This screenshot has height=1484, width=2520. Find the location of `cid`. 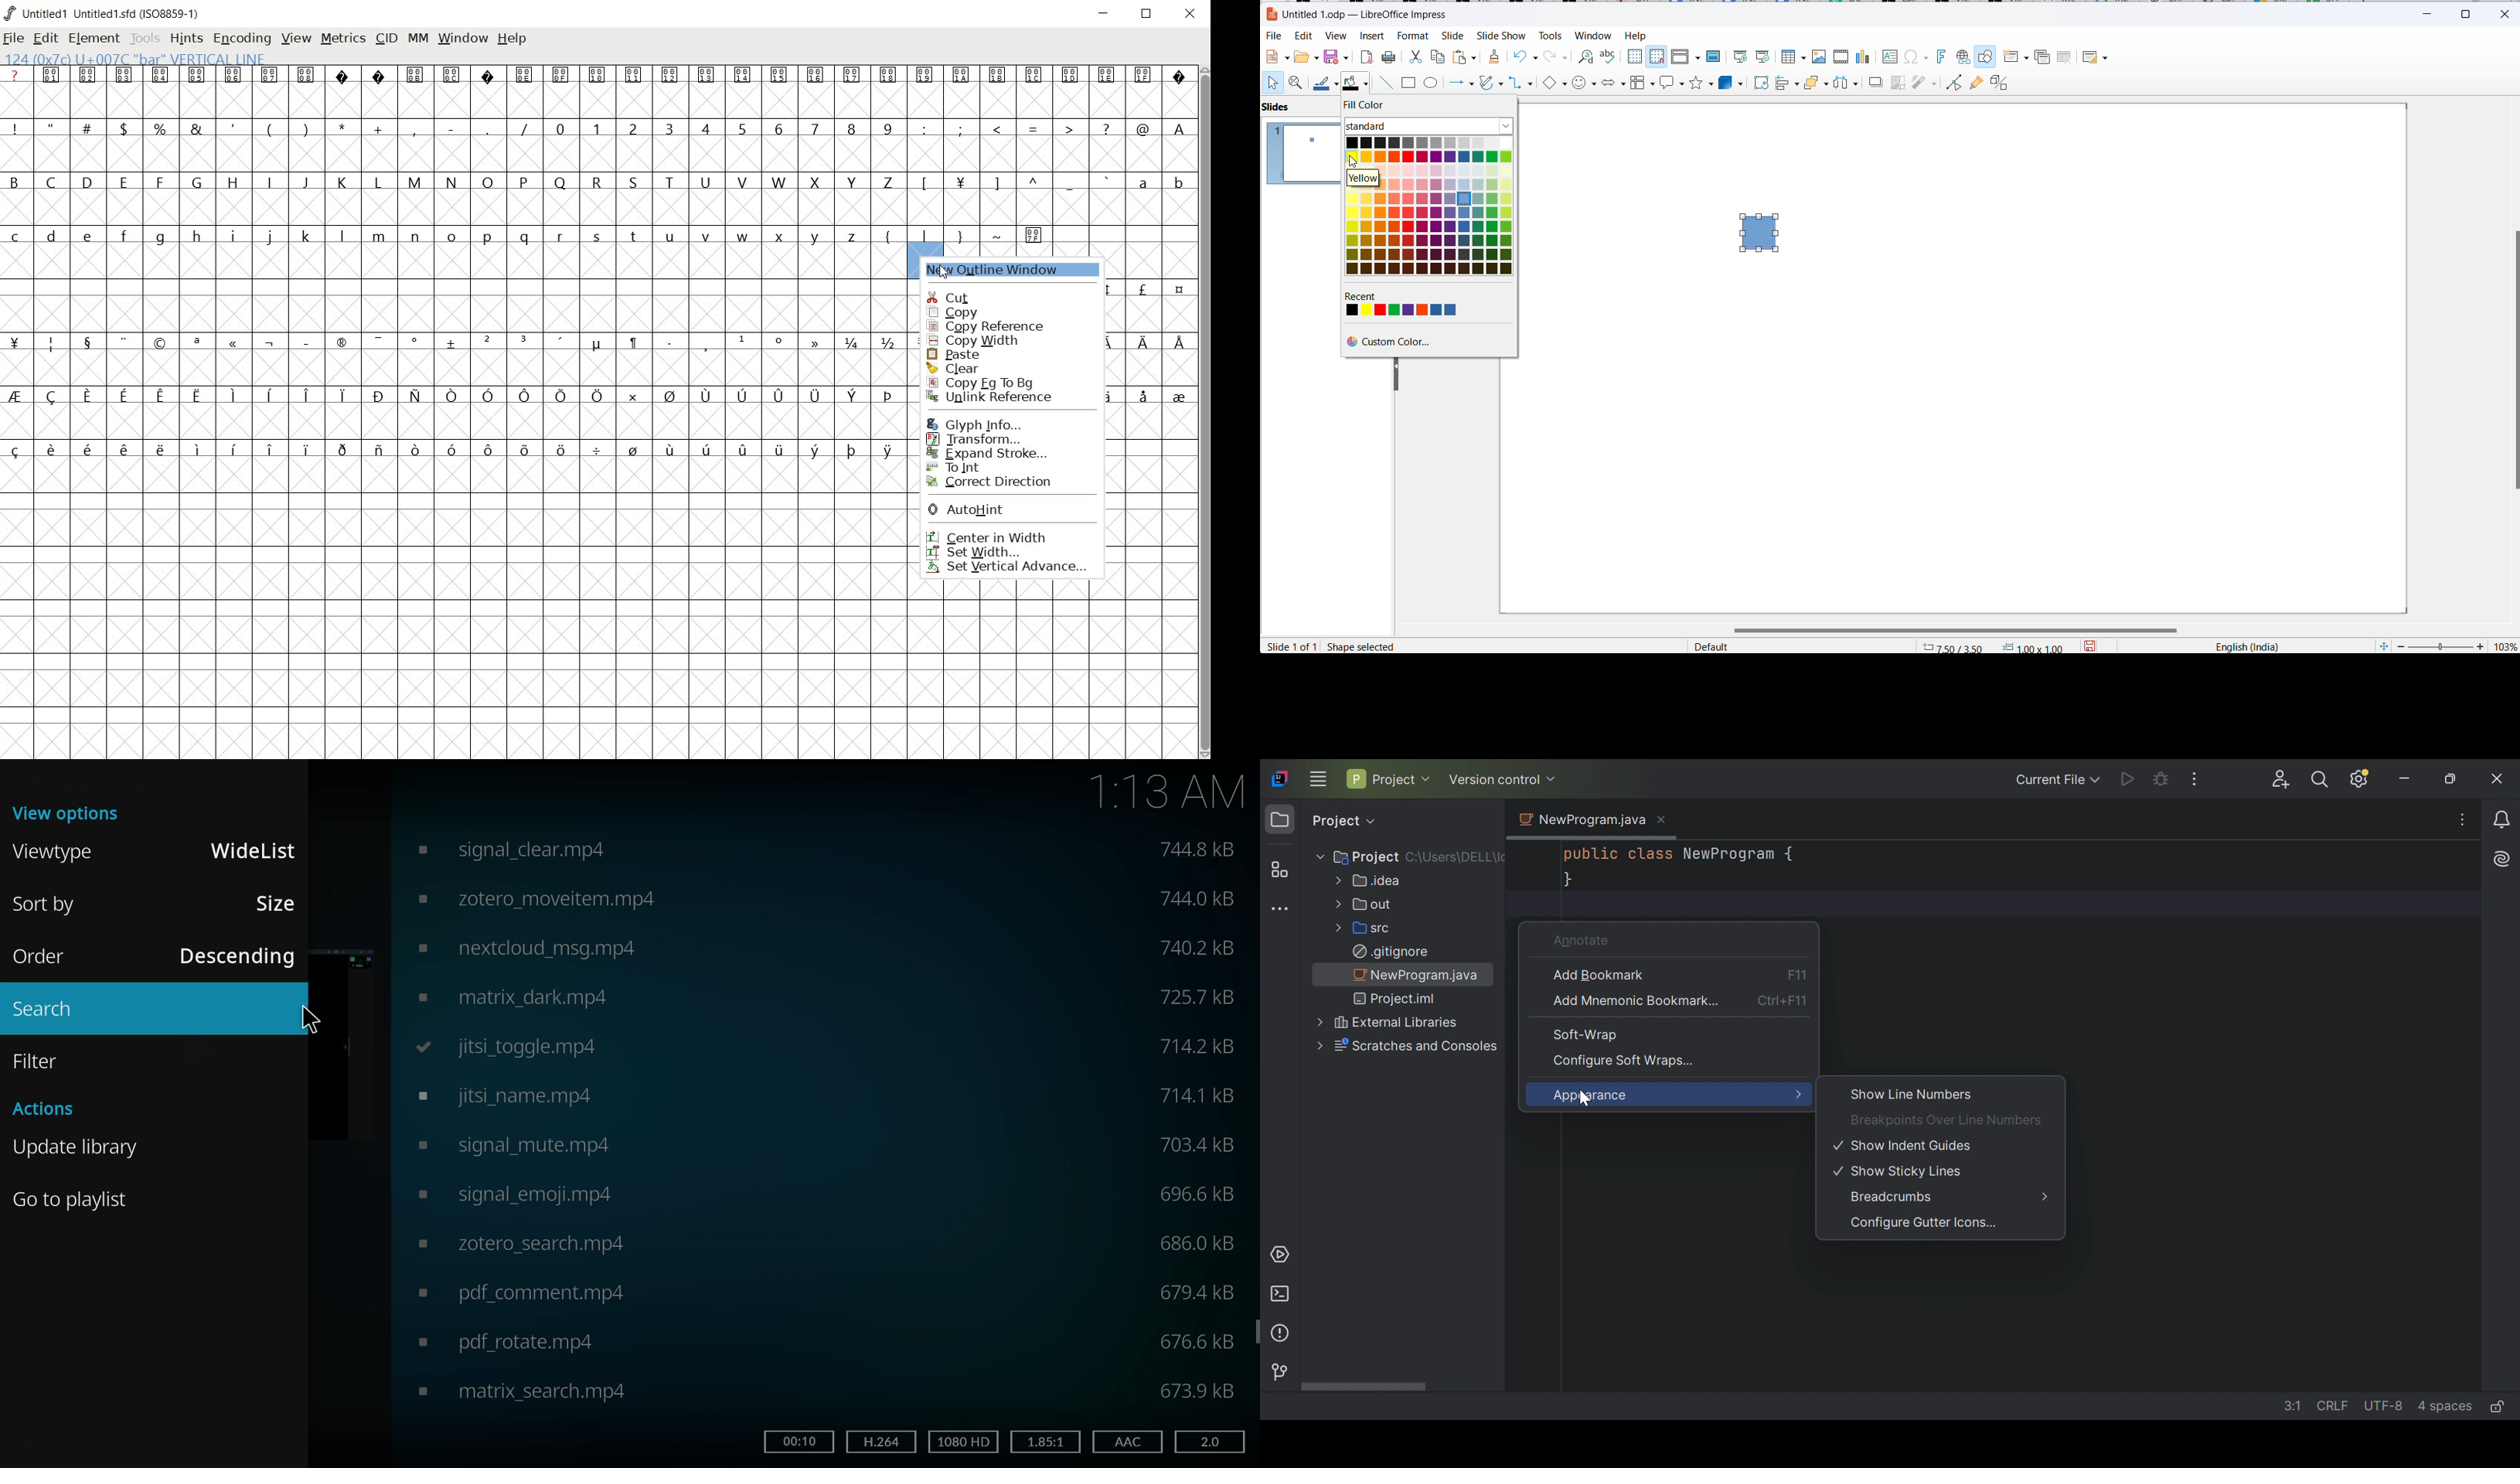

cid is located at coordinates (386, 39).